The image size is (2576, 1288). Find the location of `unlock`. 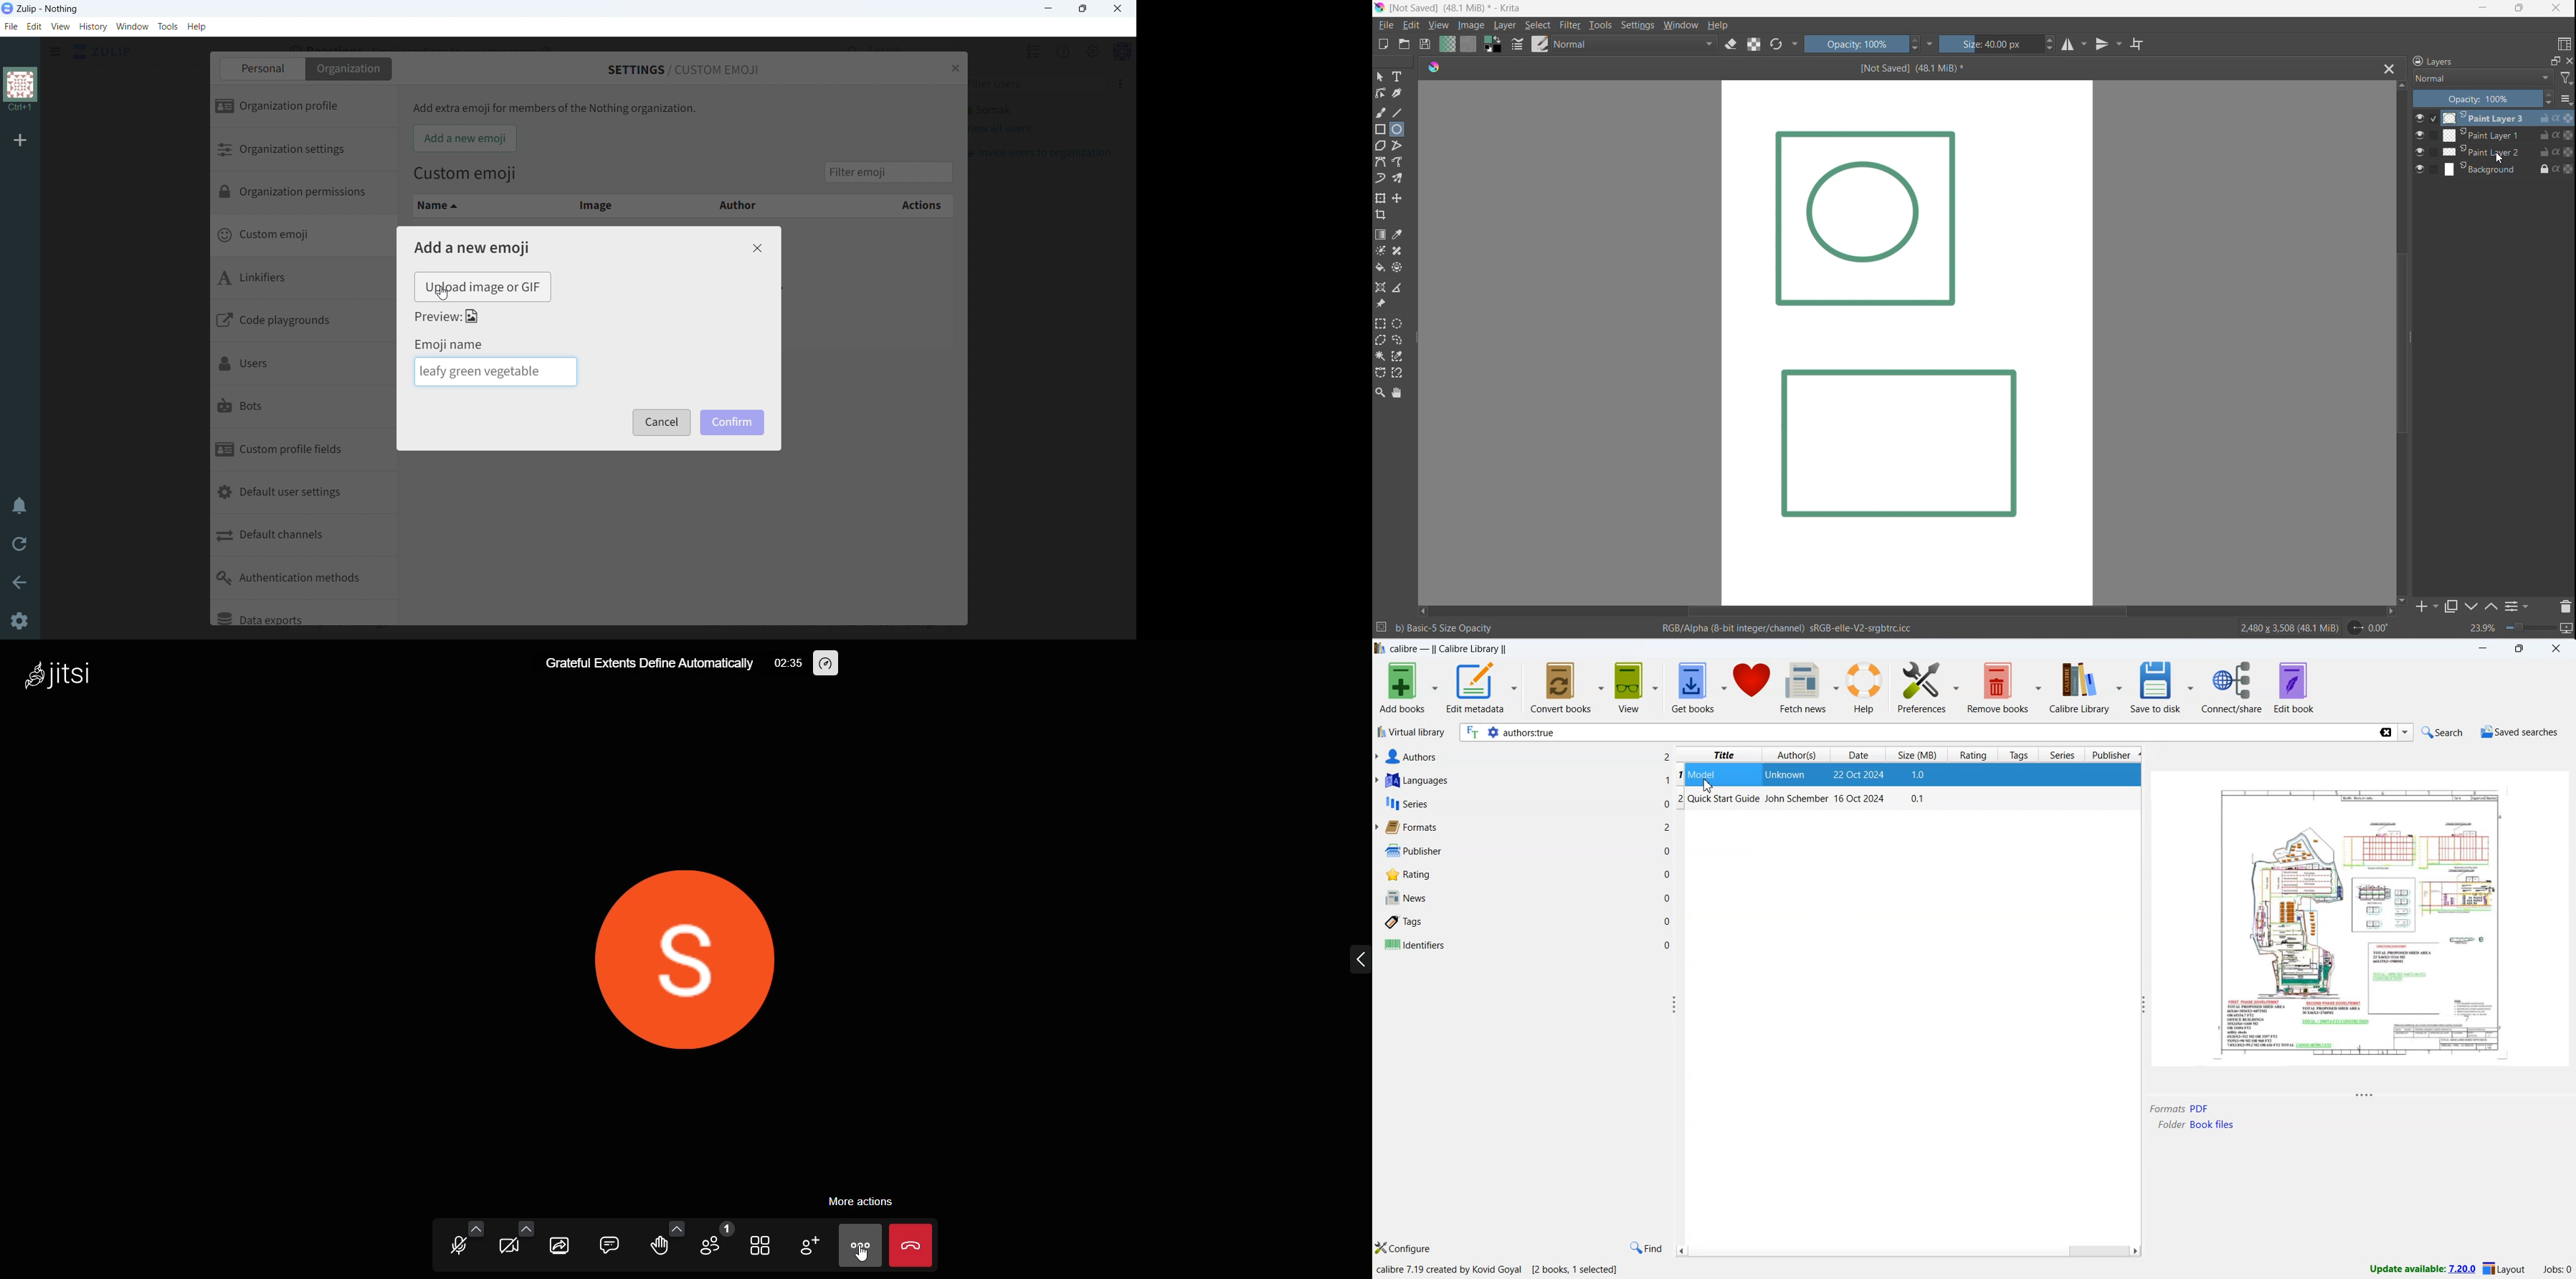

unlock is located at coordinates (2542, 136).